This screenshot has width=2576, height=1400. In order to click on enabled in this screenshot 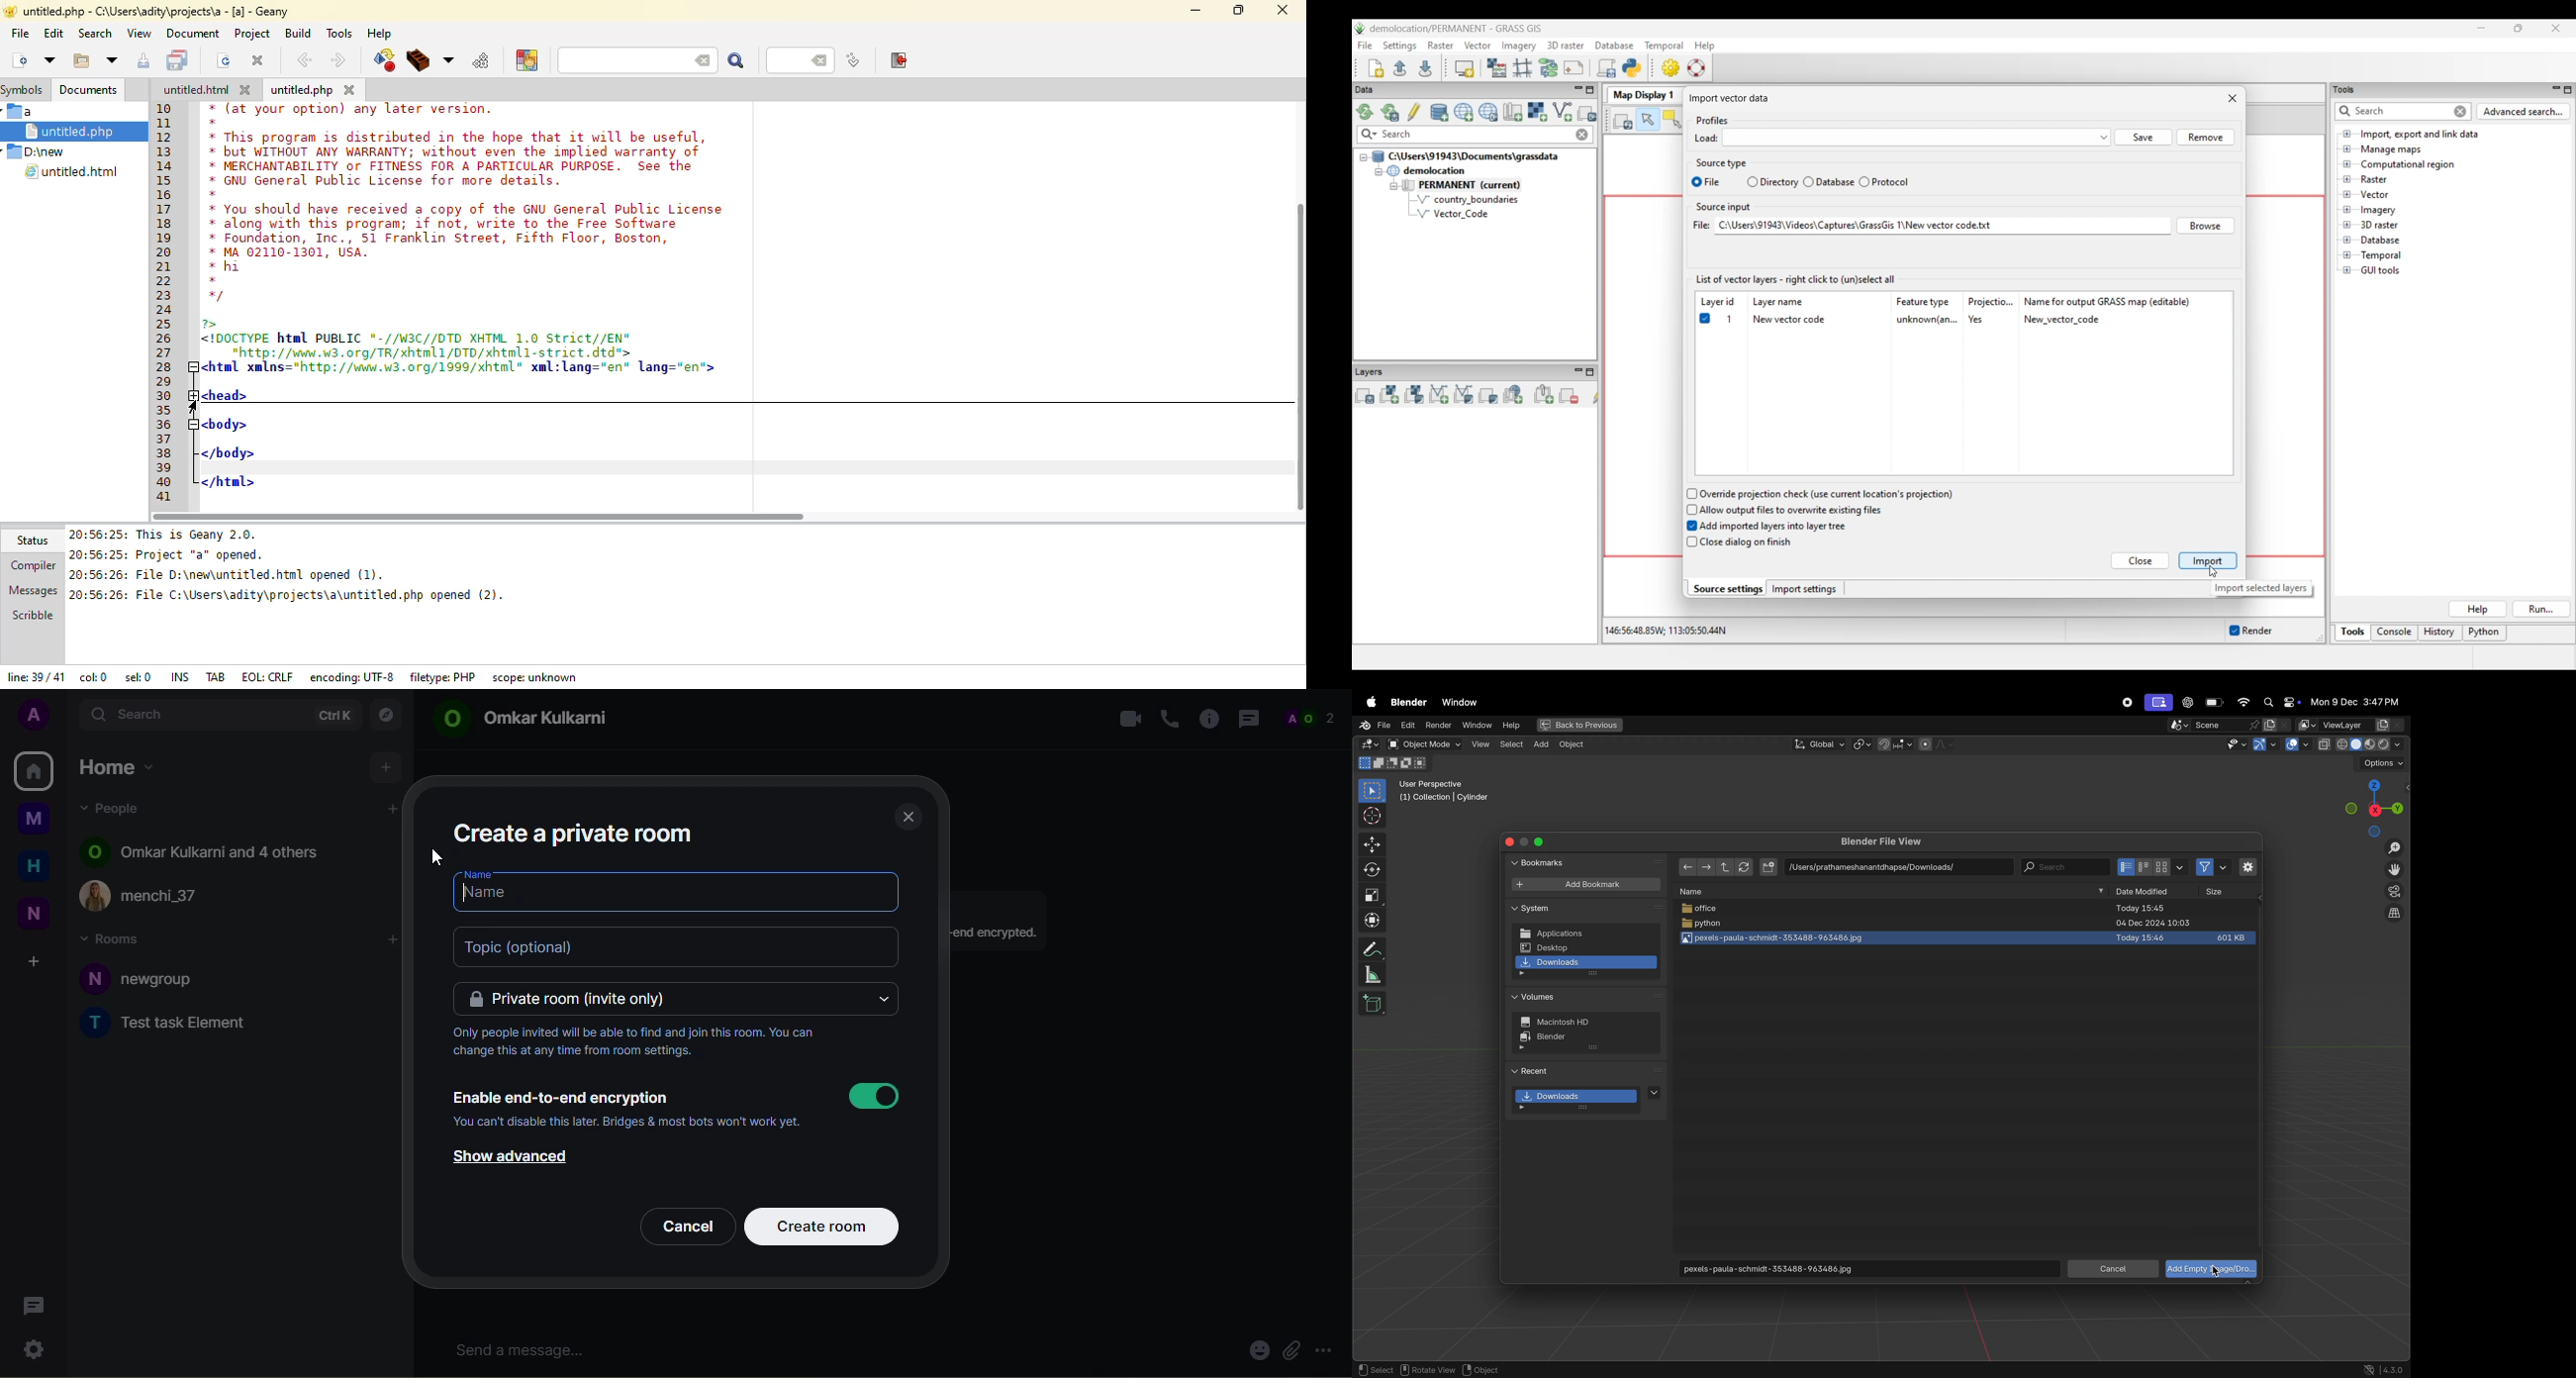, I will do `click(873, 1096)`.